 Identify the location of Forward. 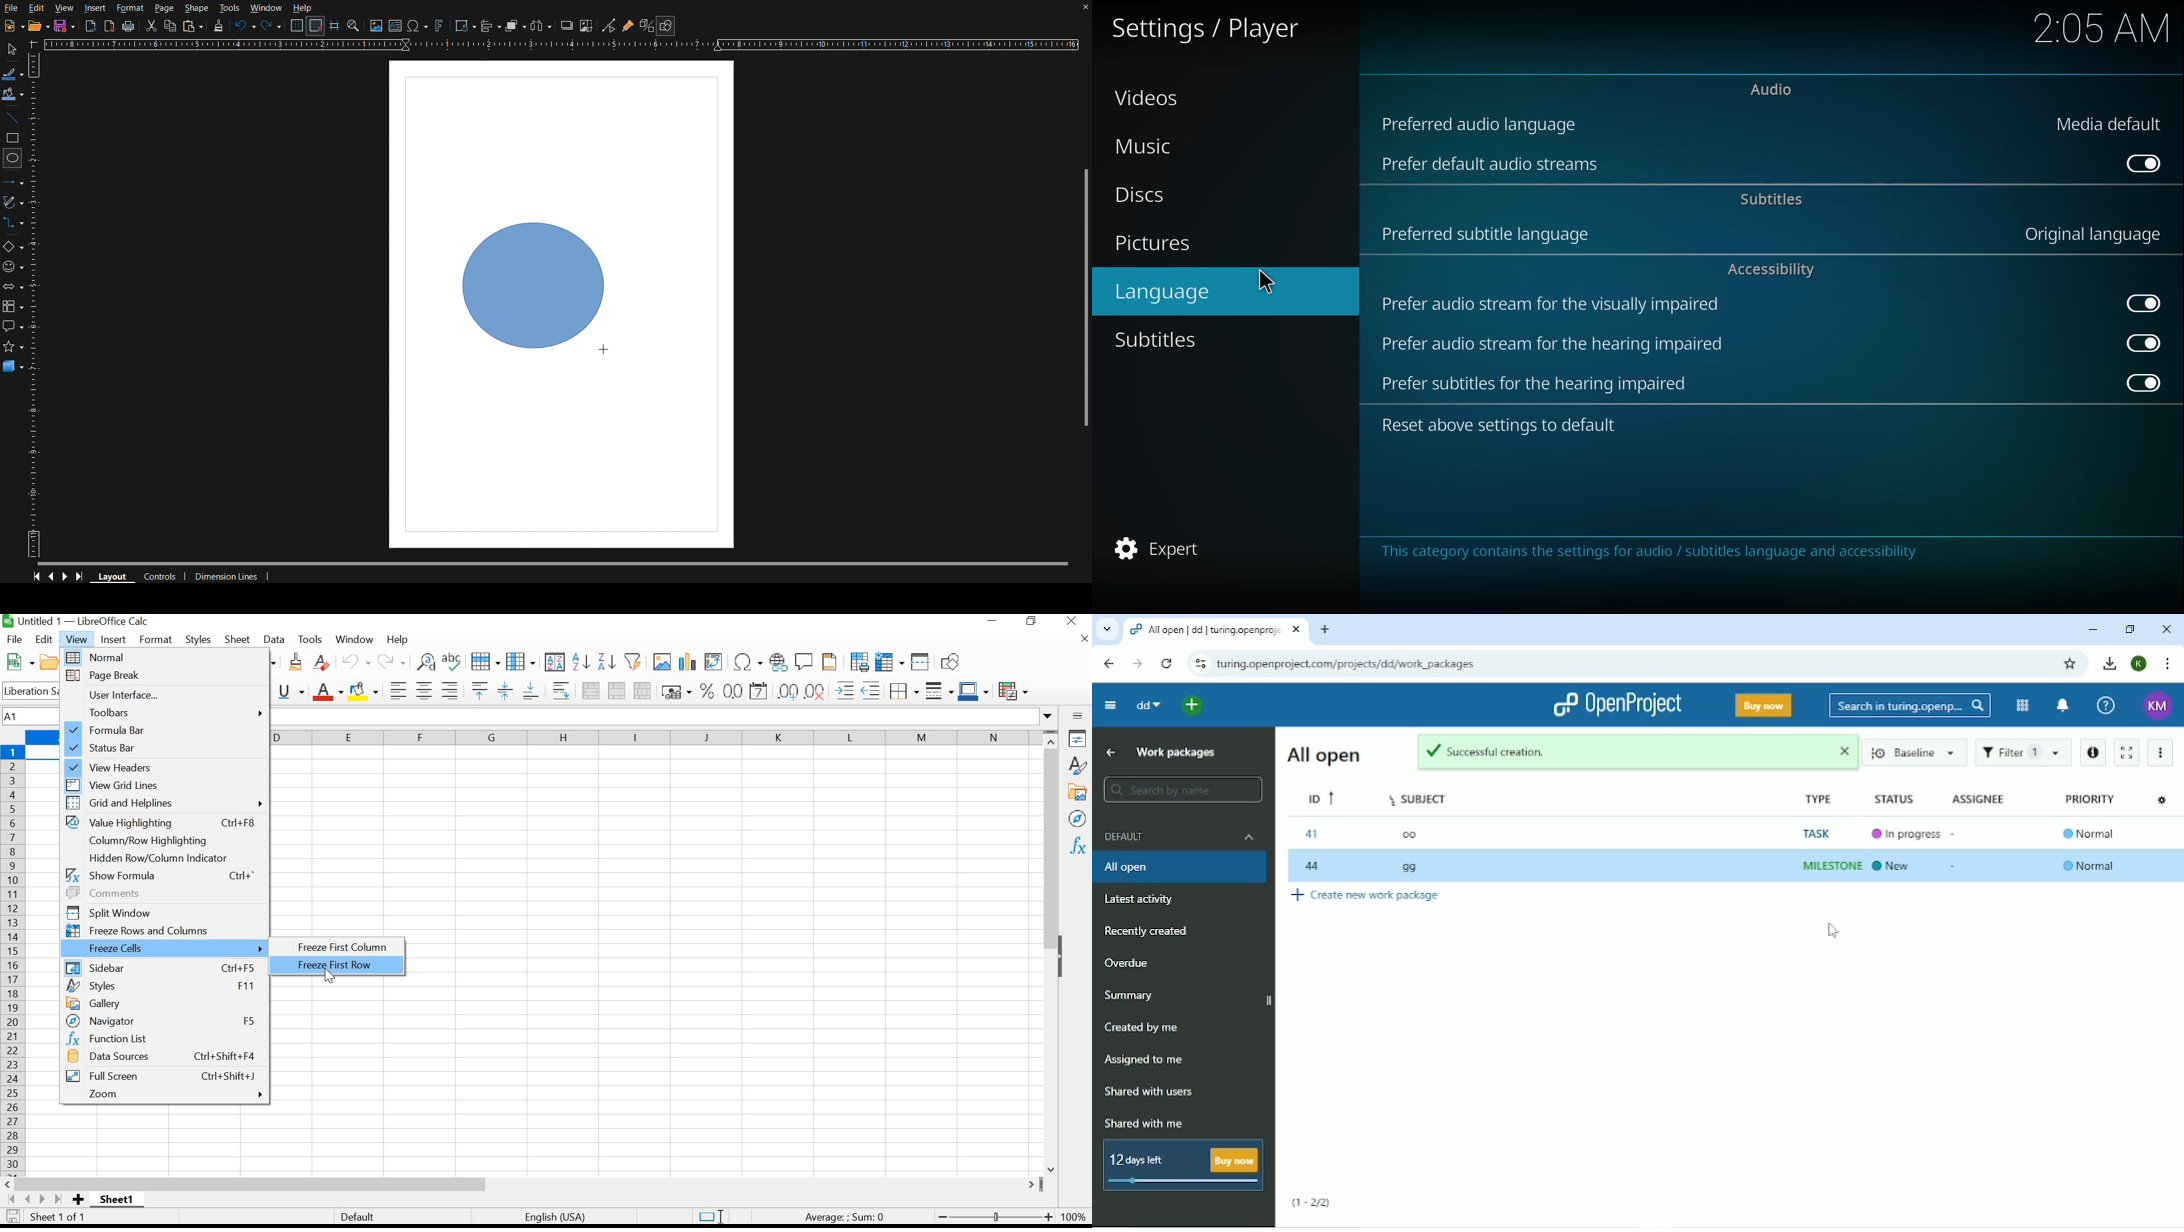
(1138, 663).